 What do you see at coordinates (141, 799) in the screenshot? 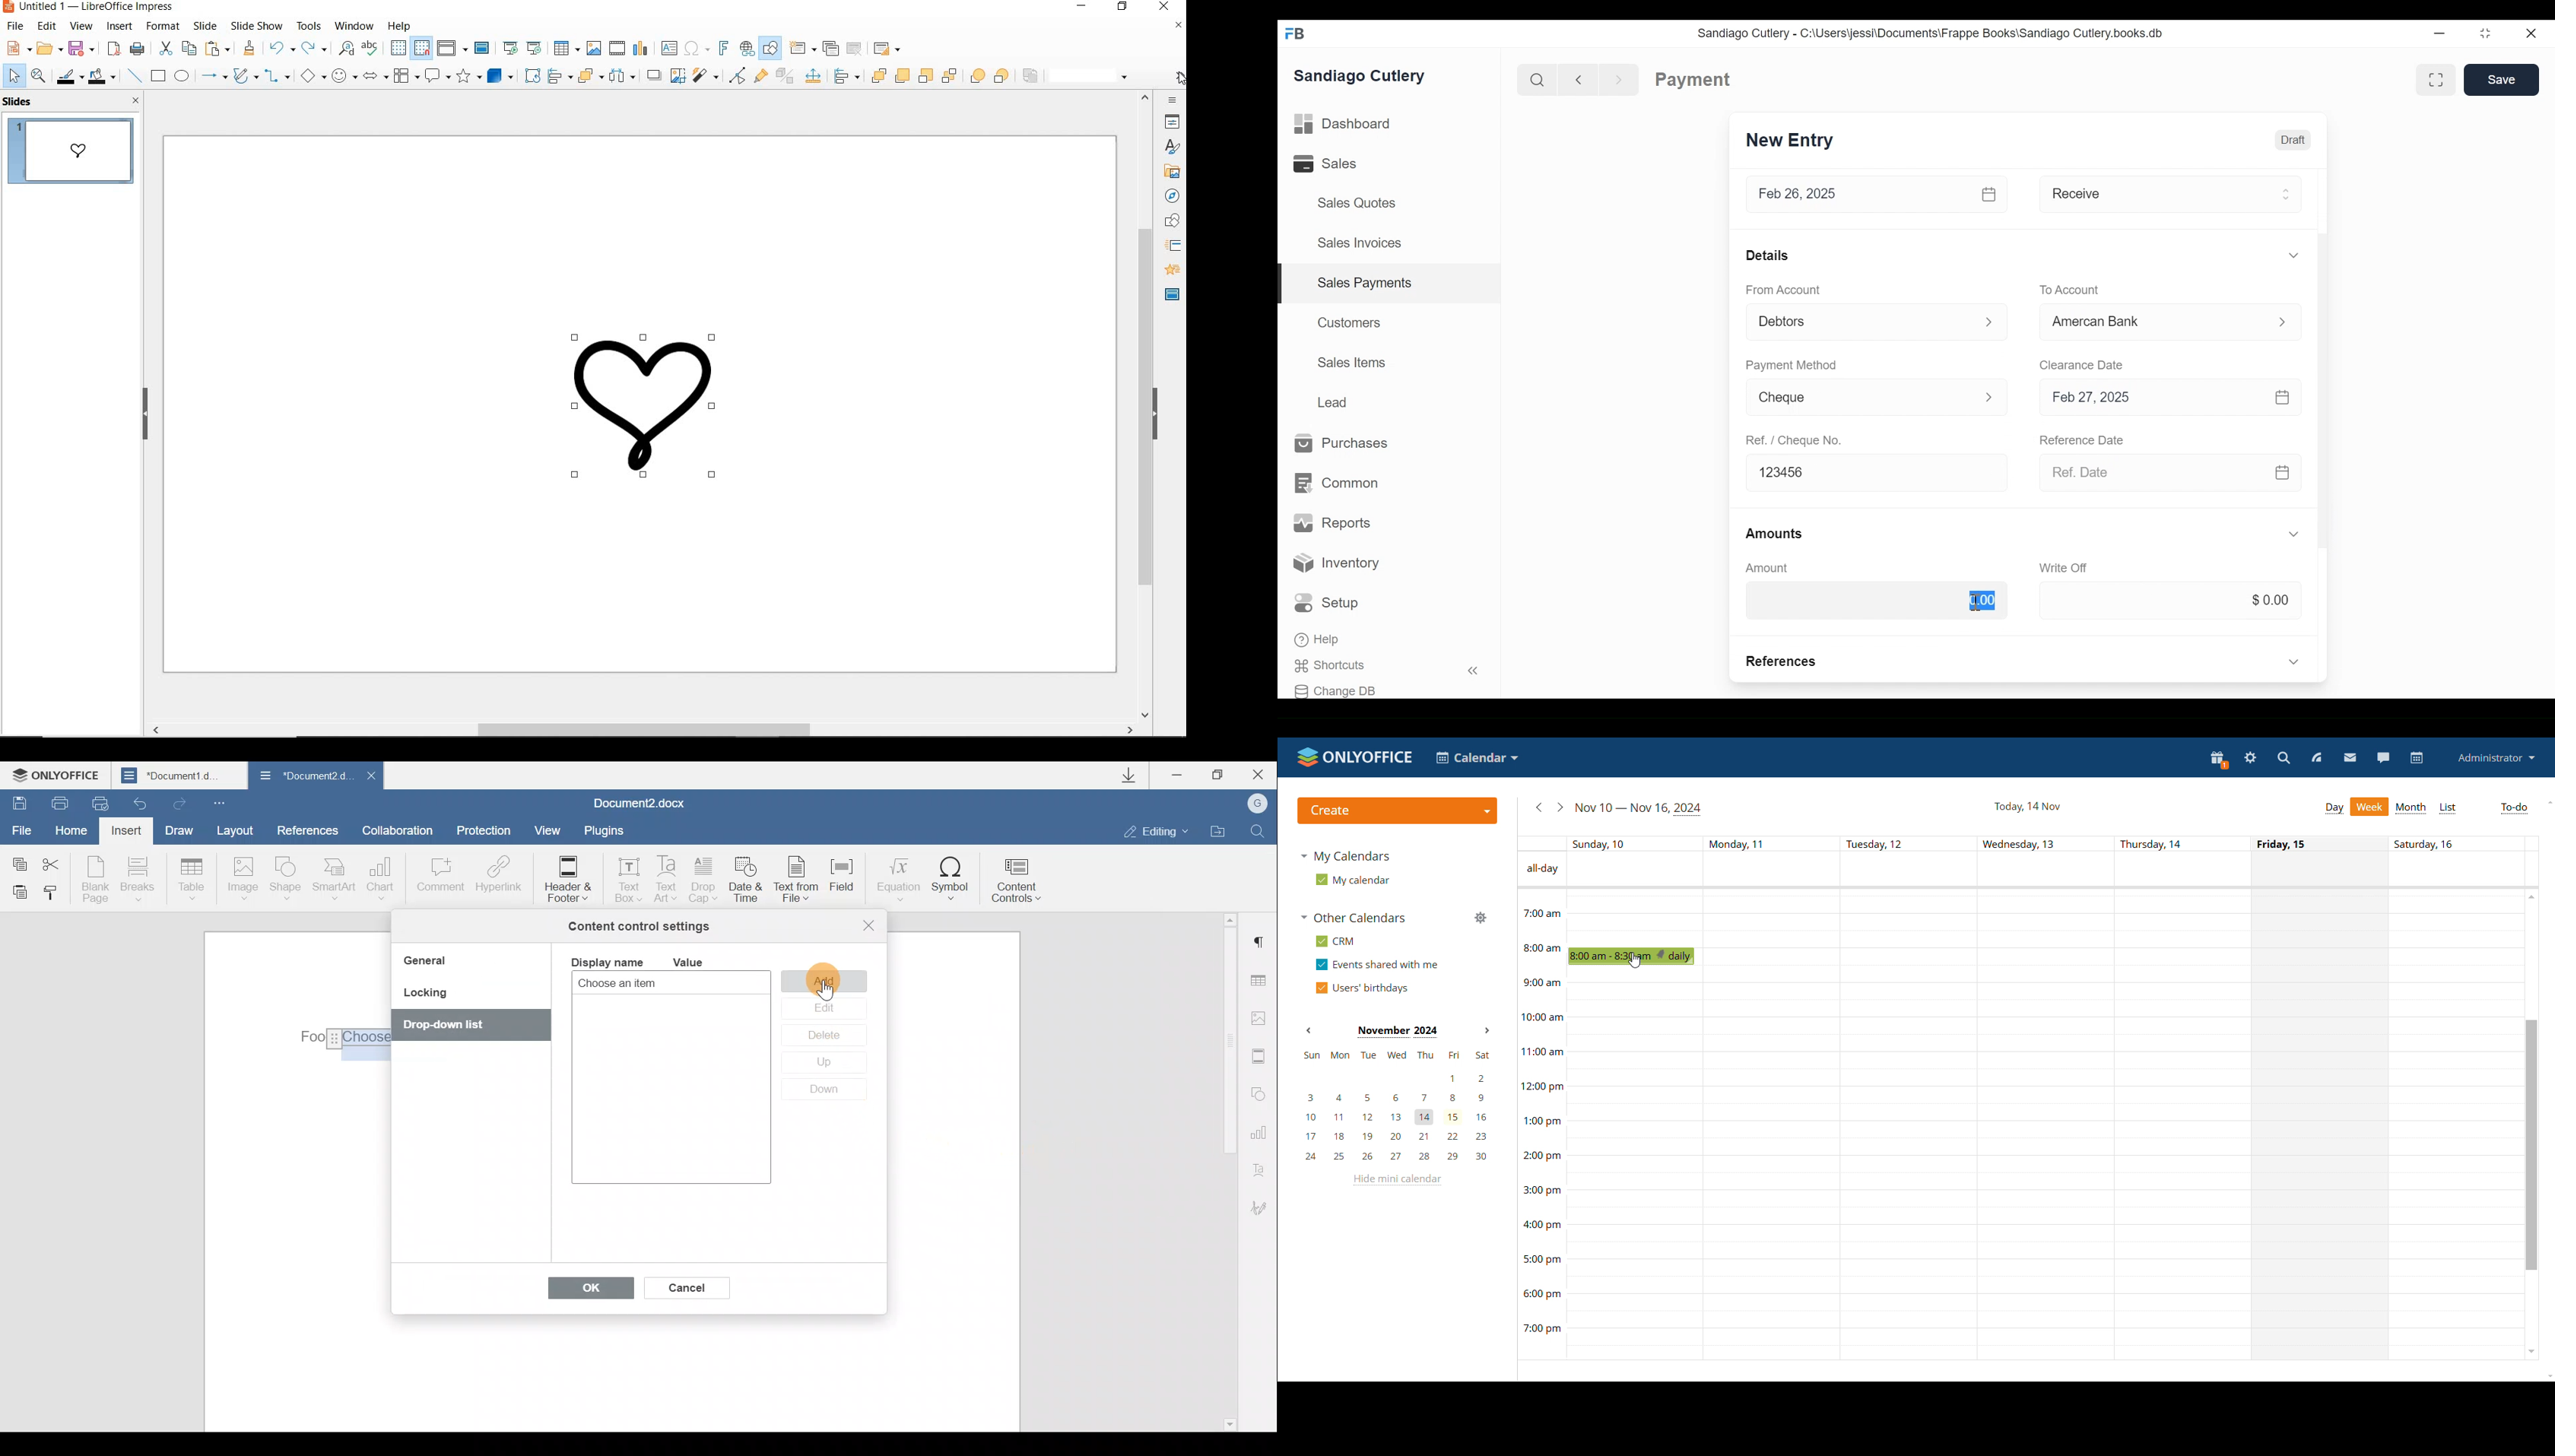
I see `Undo` at bounding box center [141, 799].